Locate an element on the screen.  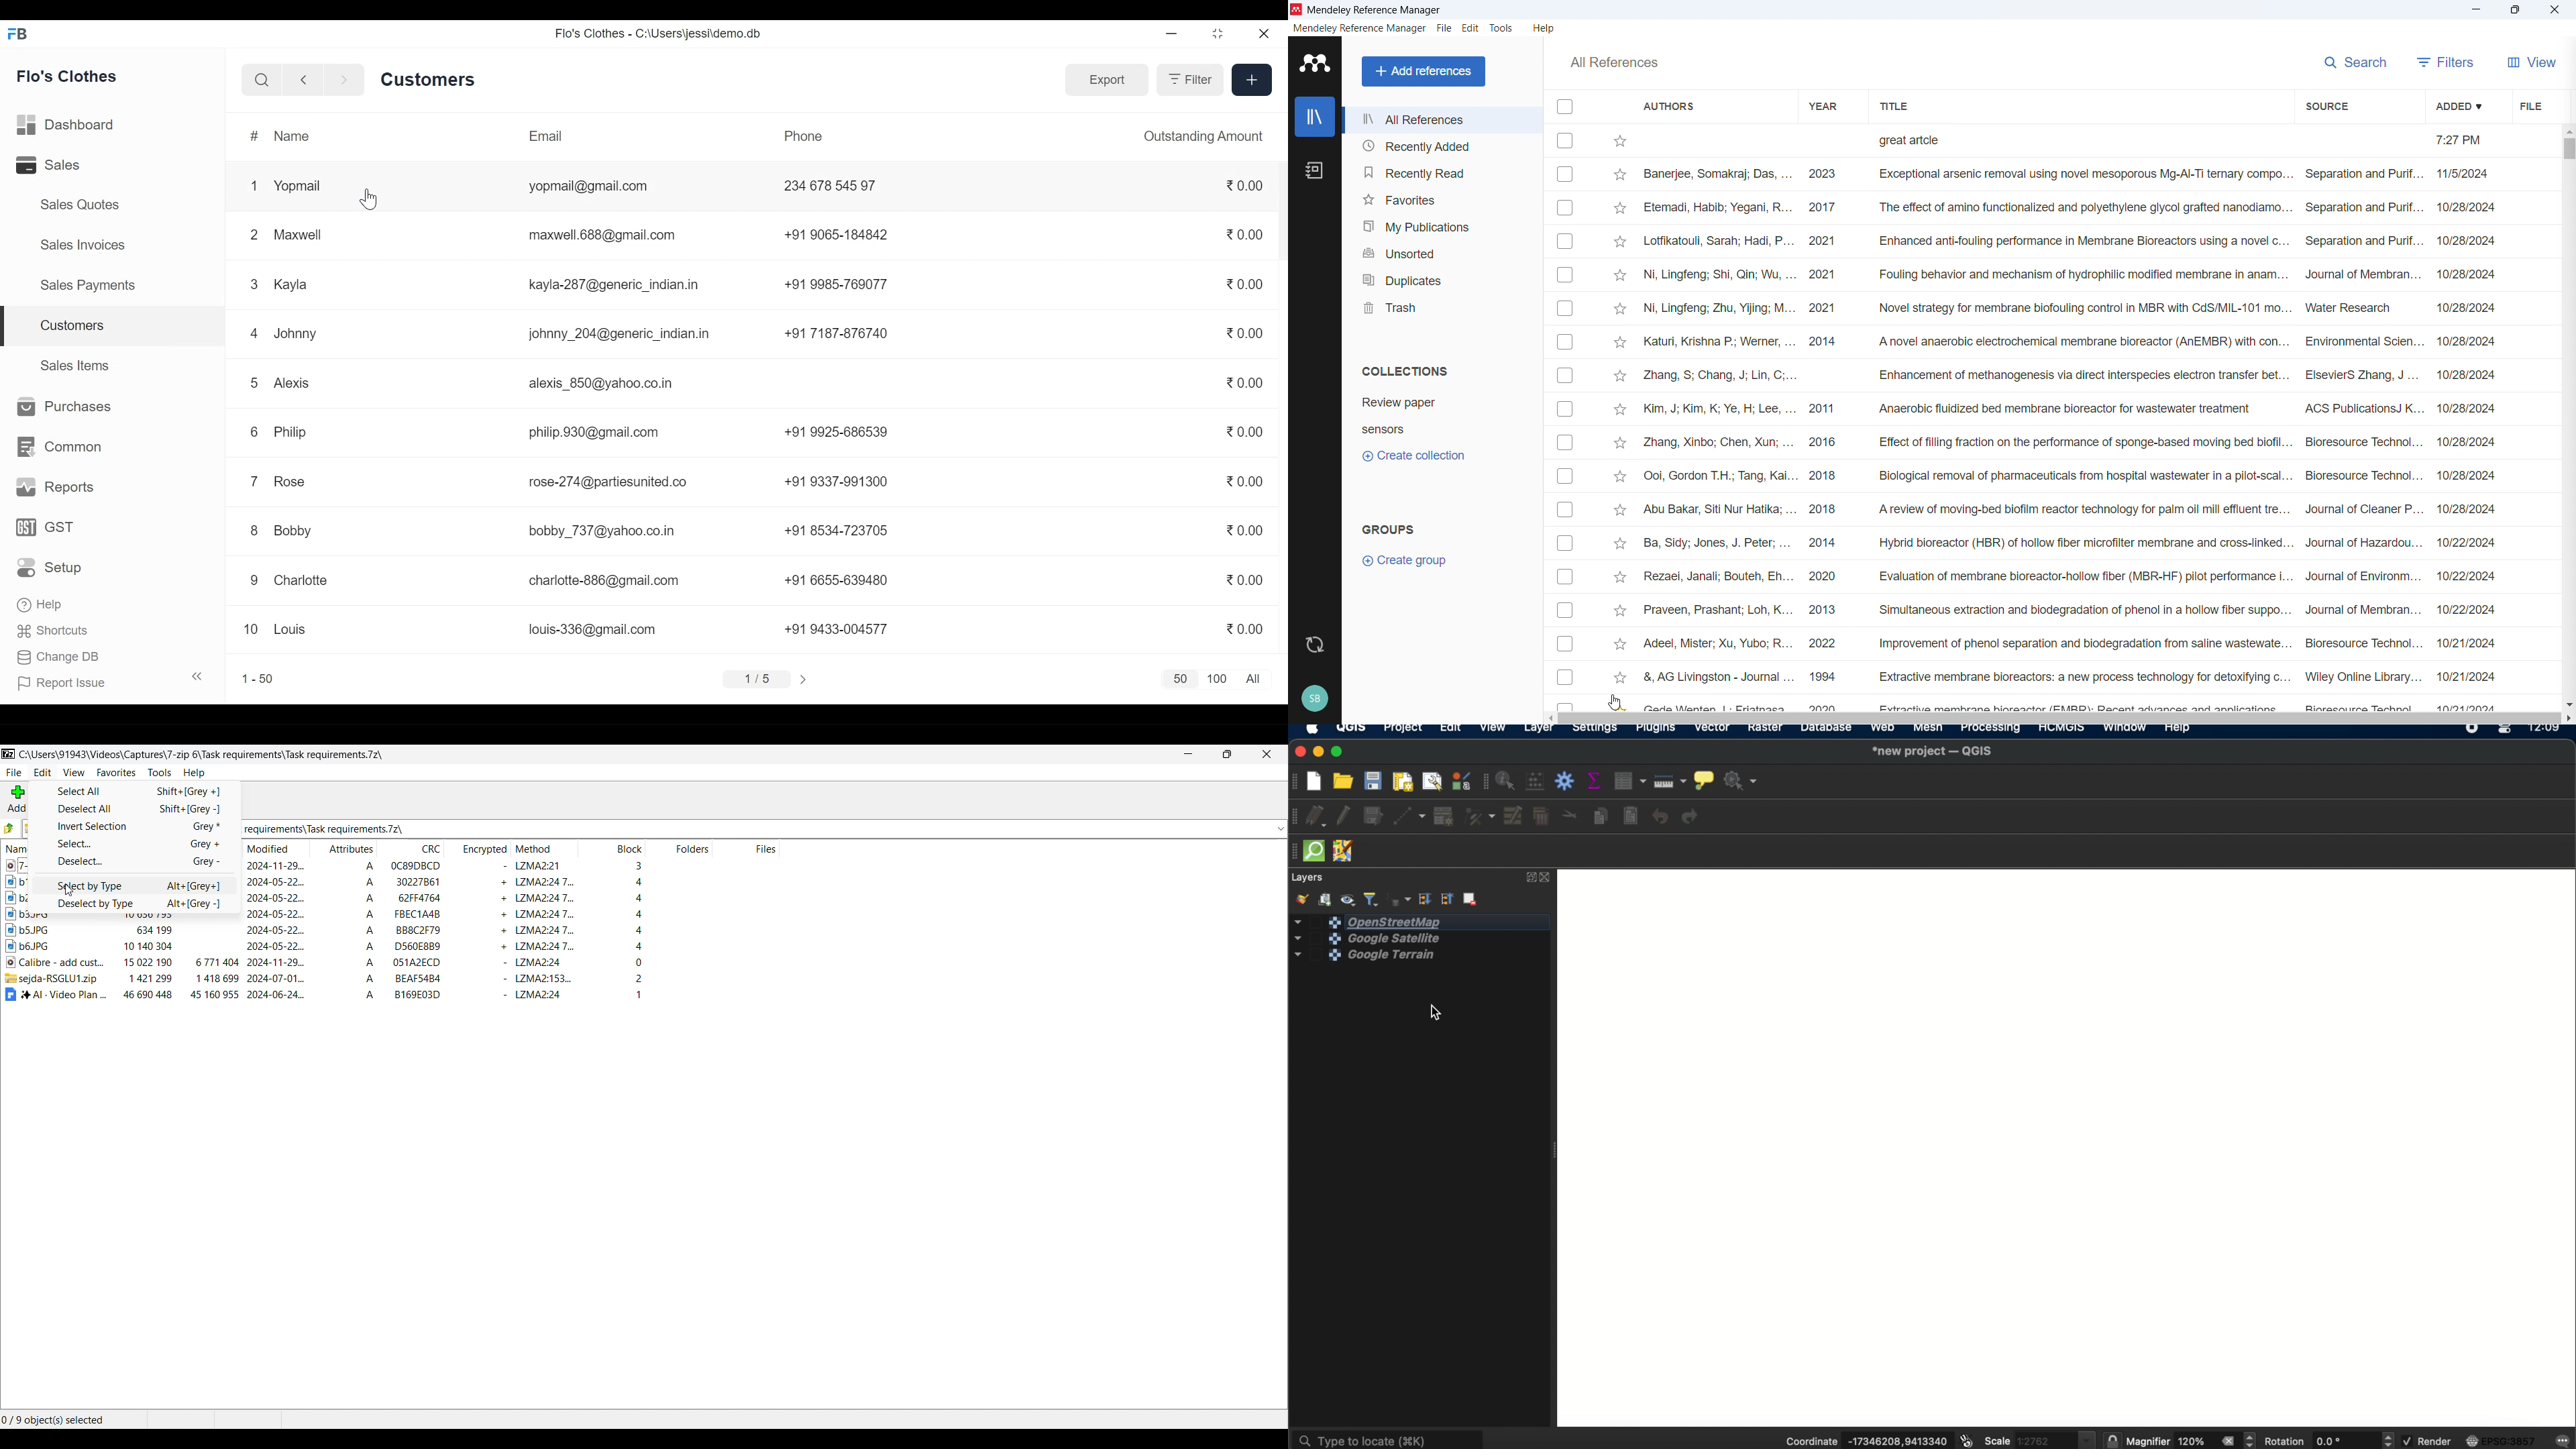
Sort by title  is located at coordinates (1896, 105).